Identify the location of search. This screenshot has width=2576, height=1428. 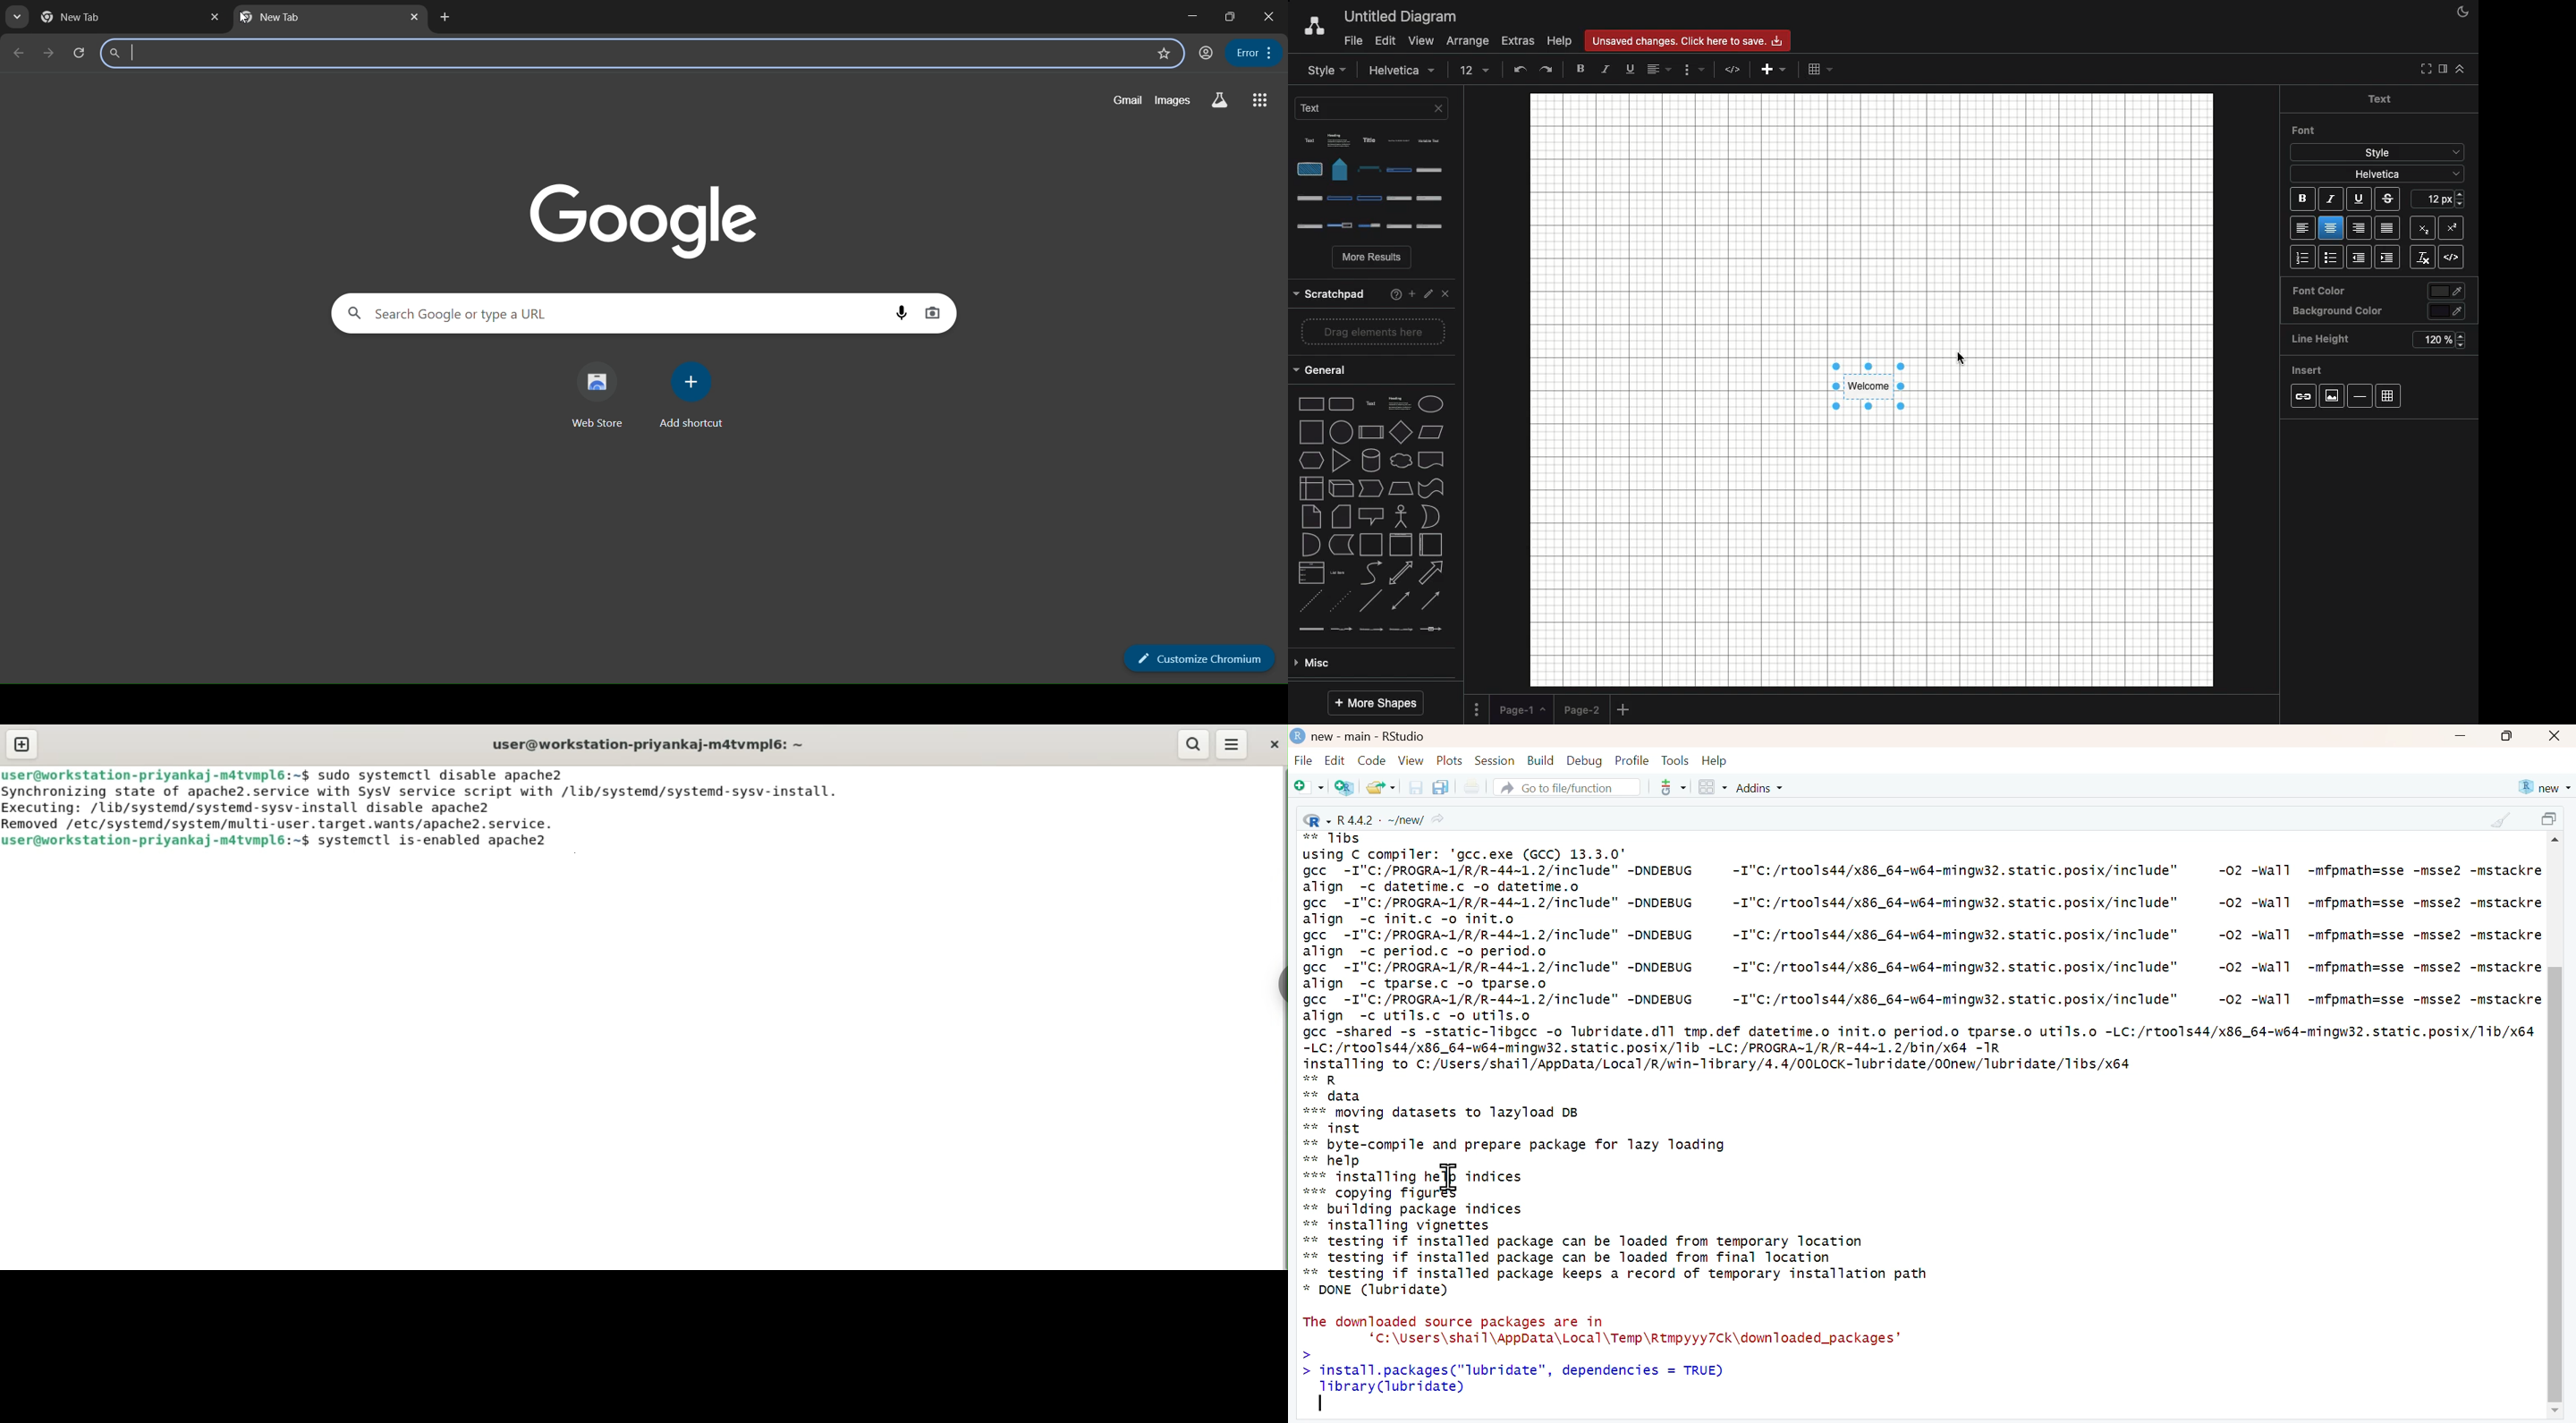
(1195, 745).